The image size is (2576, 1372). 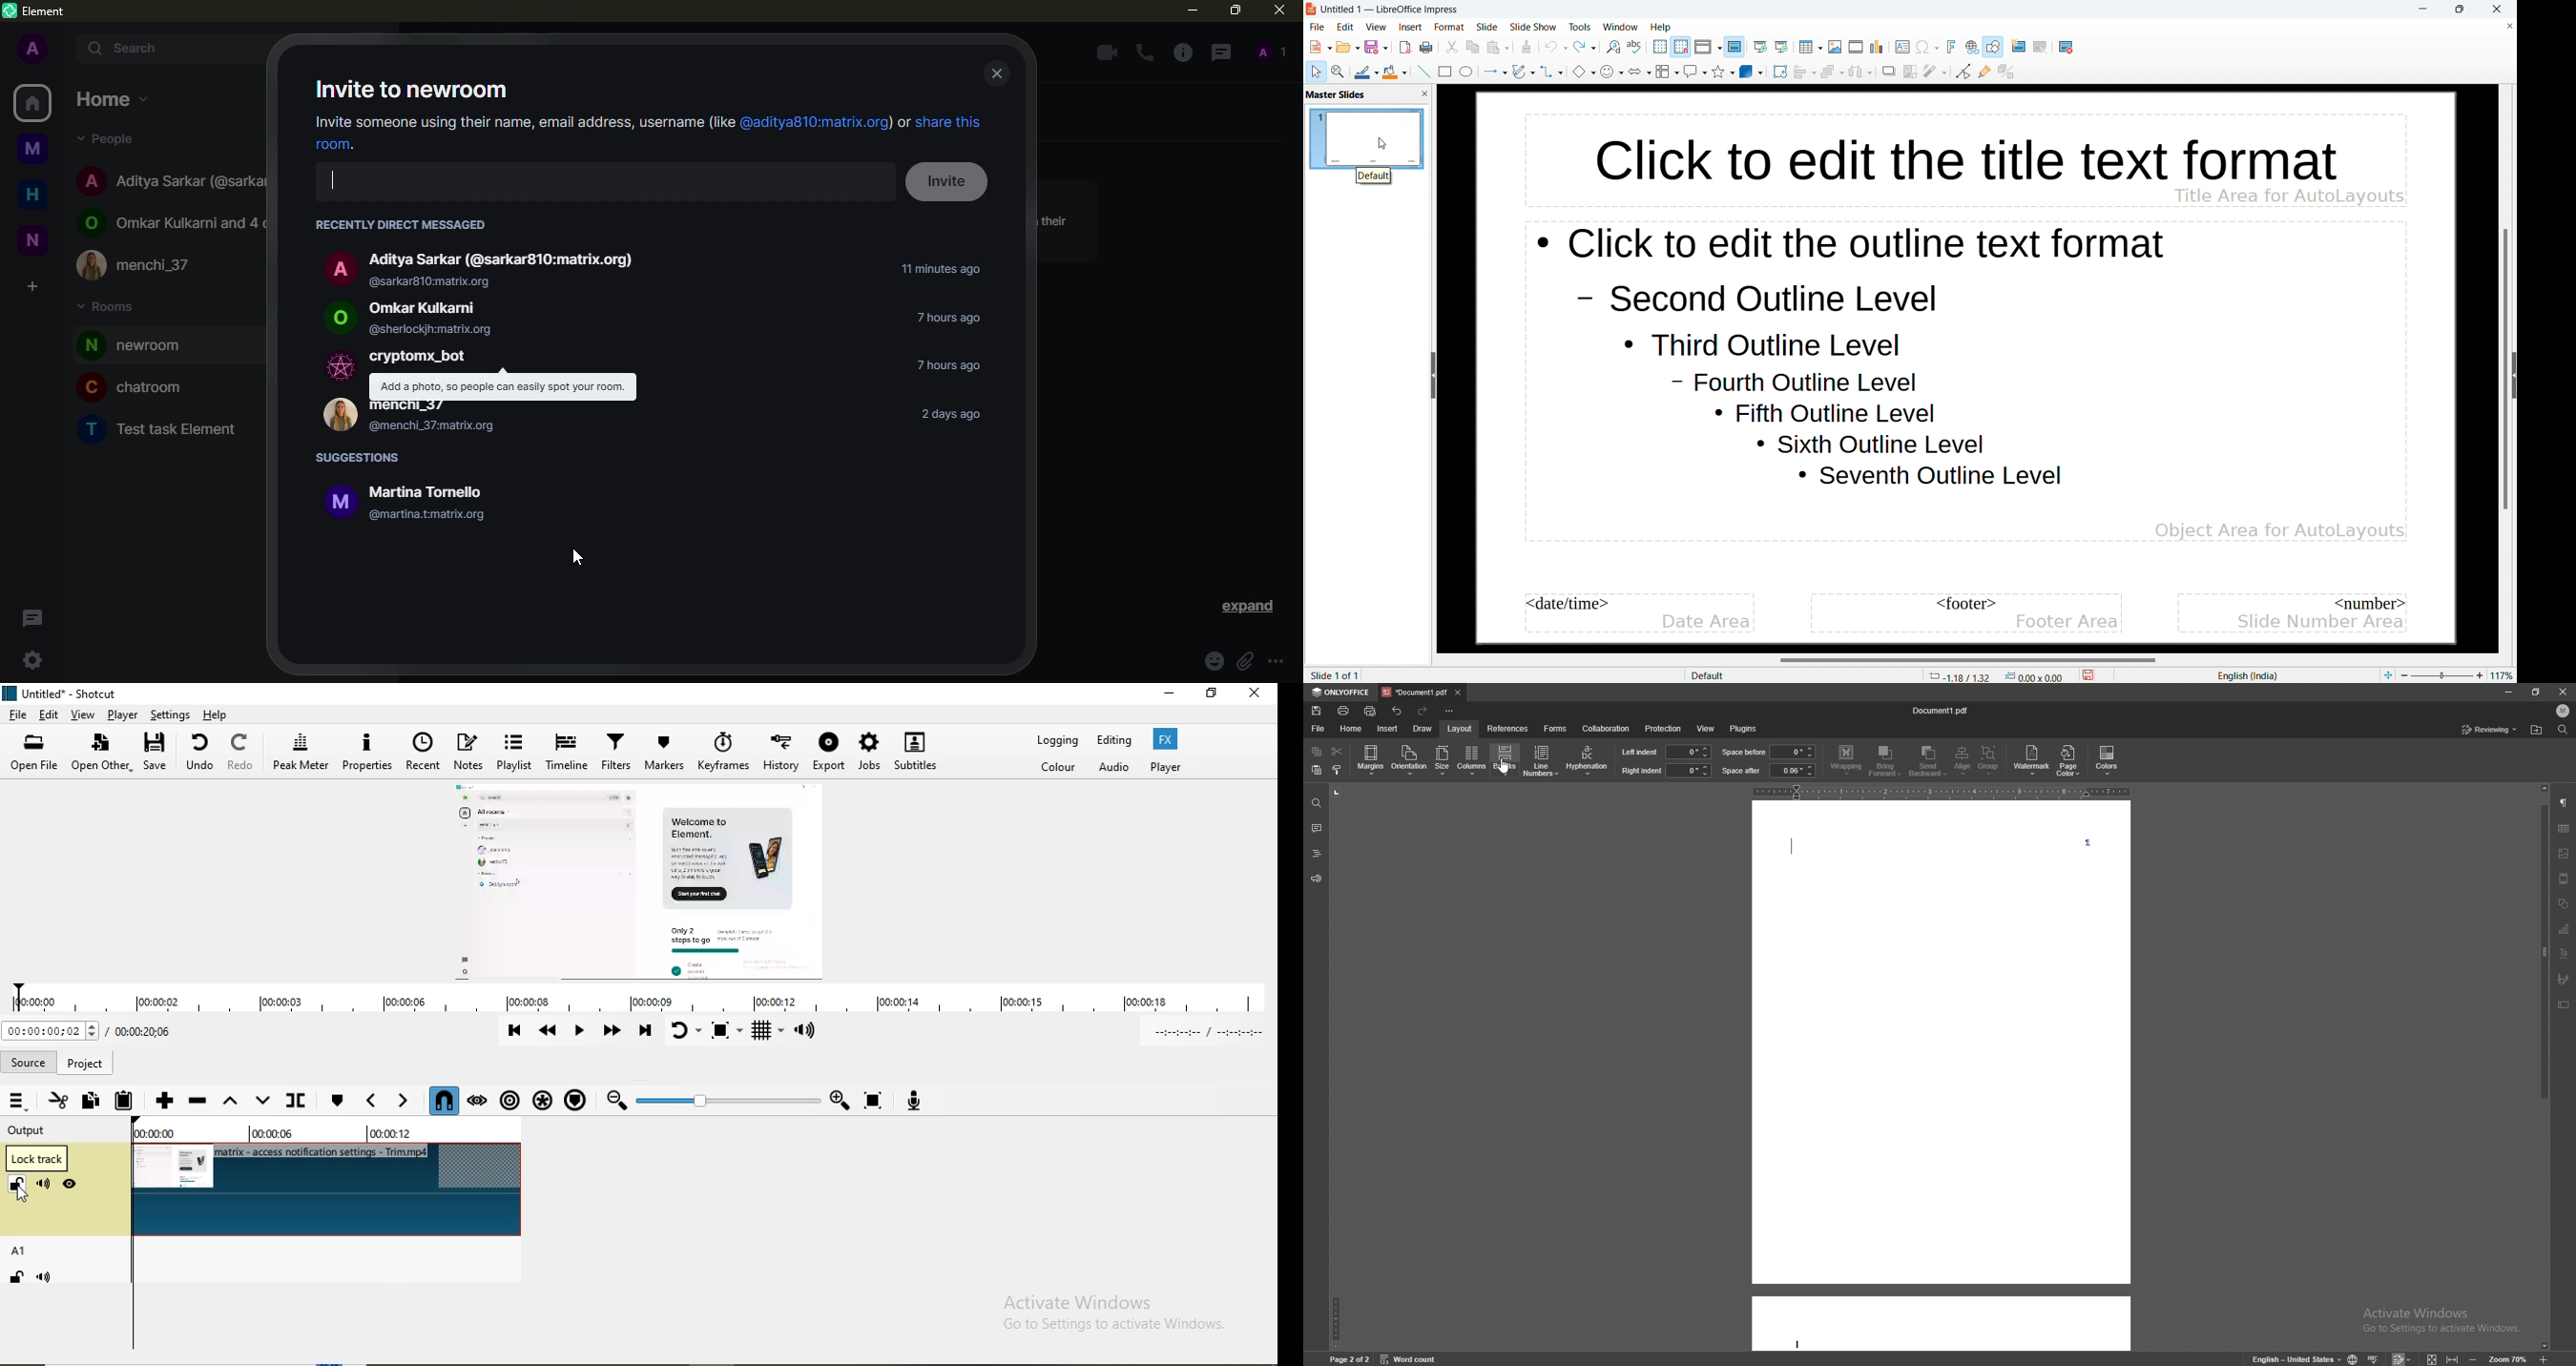 I want to click on file name, so click(x=1941, y=710).